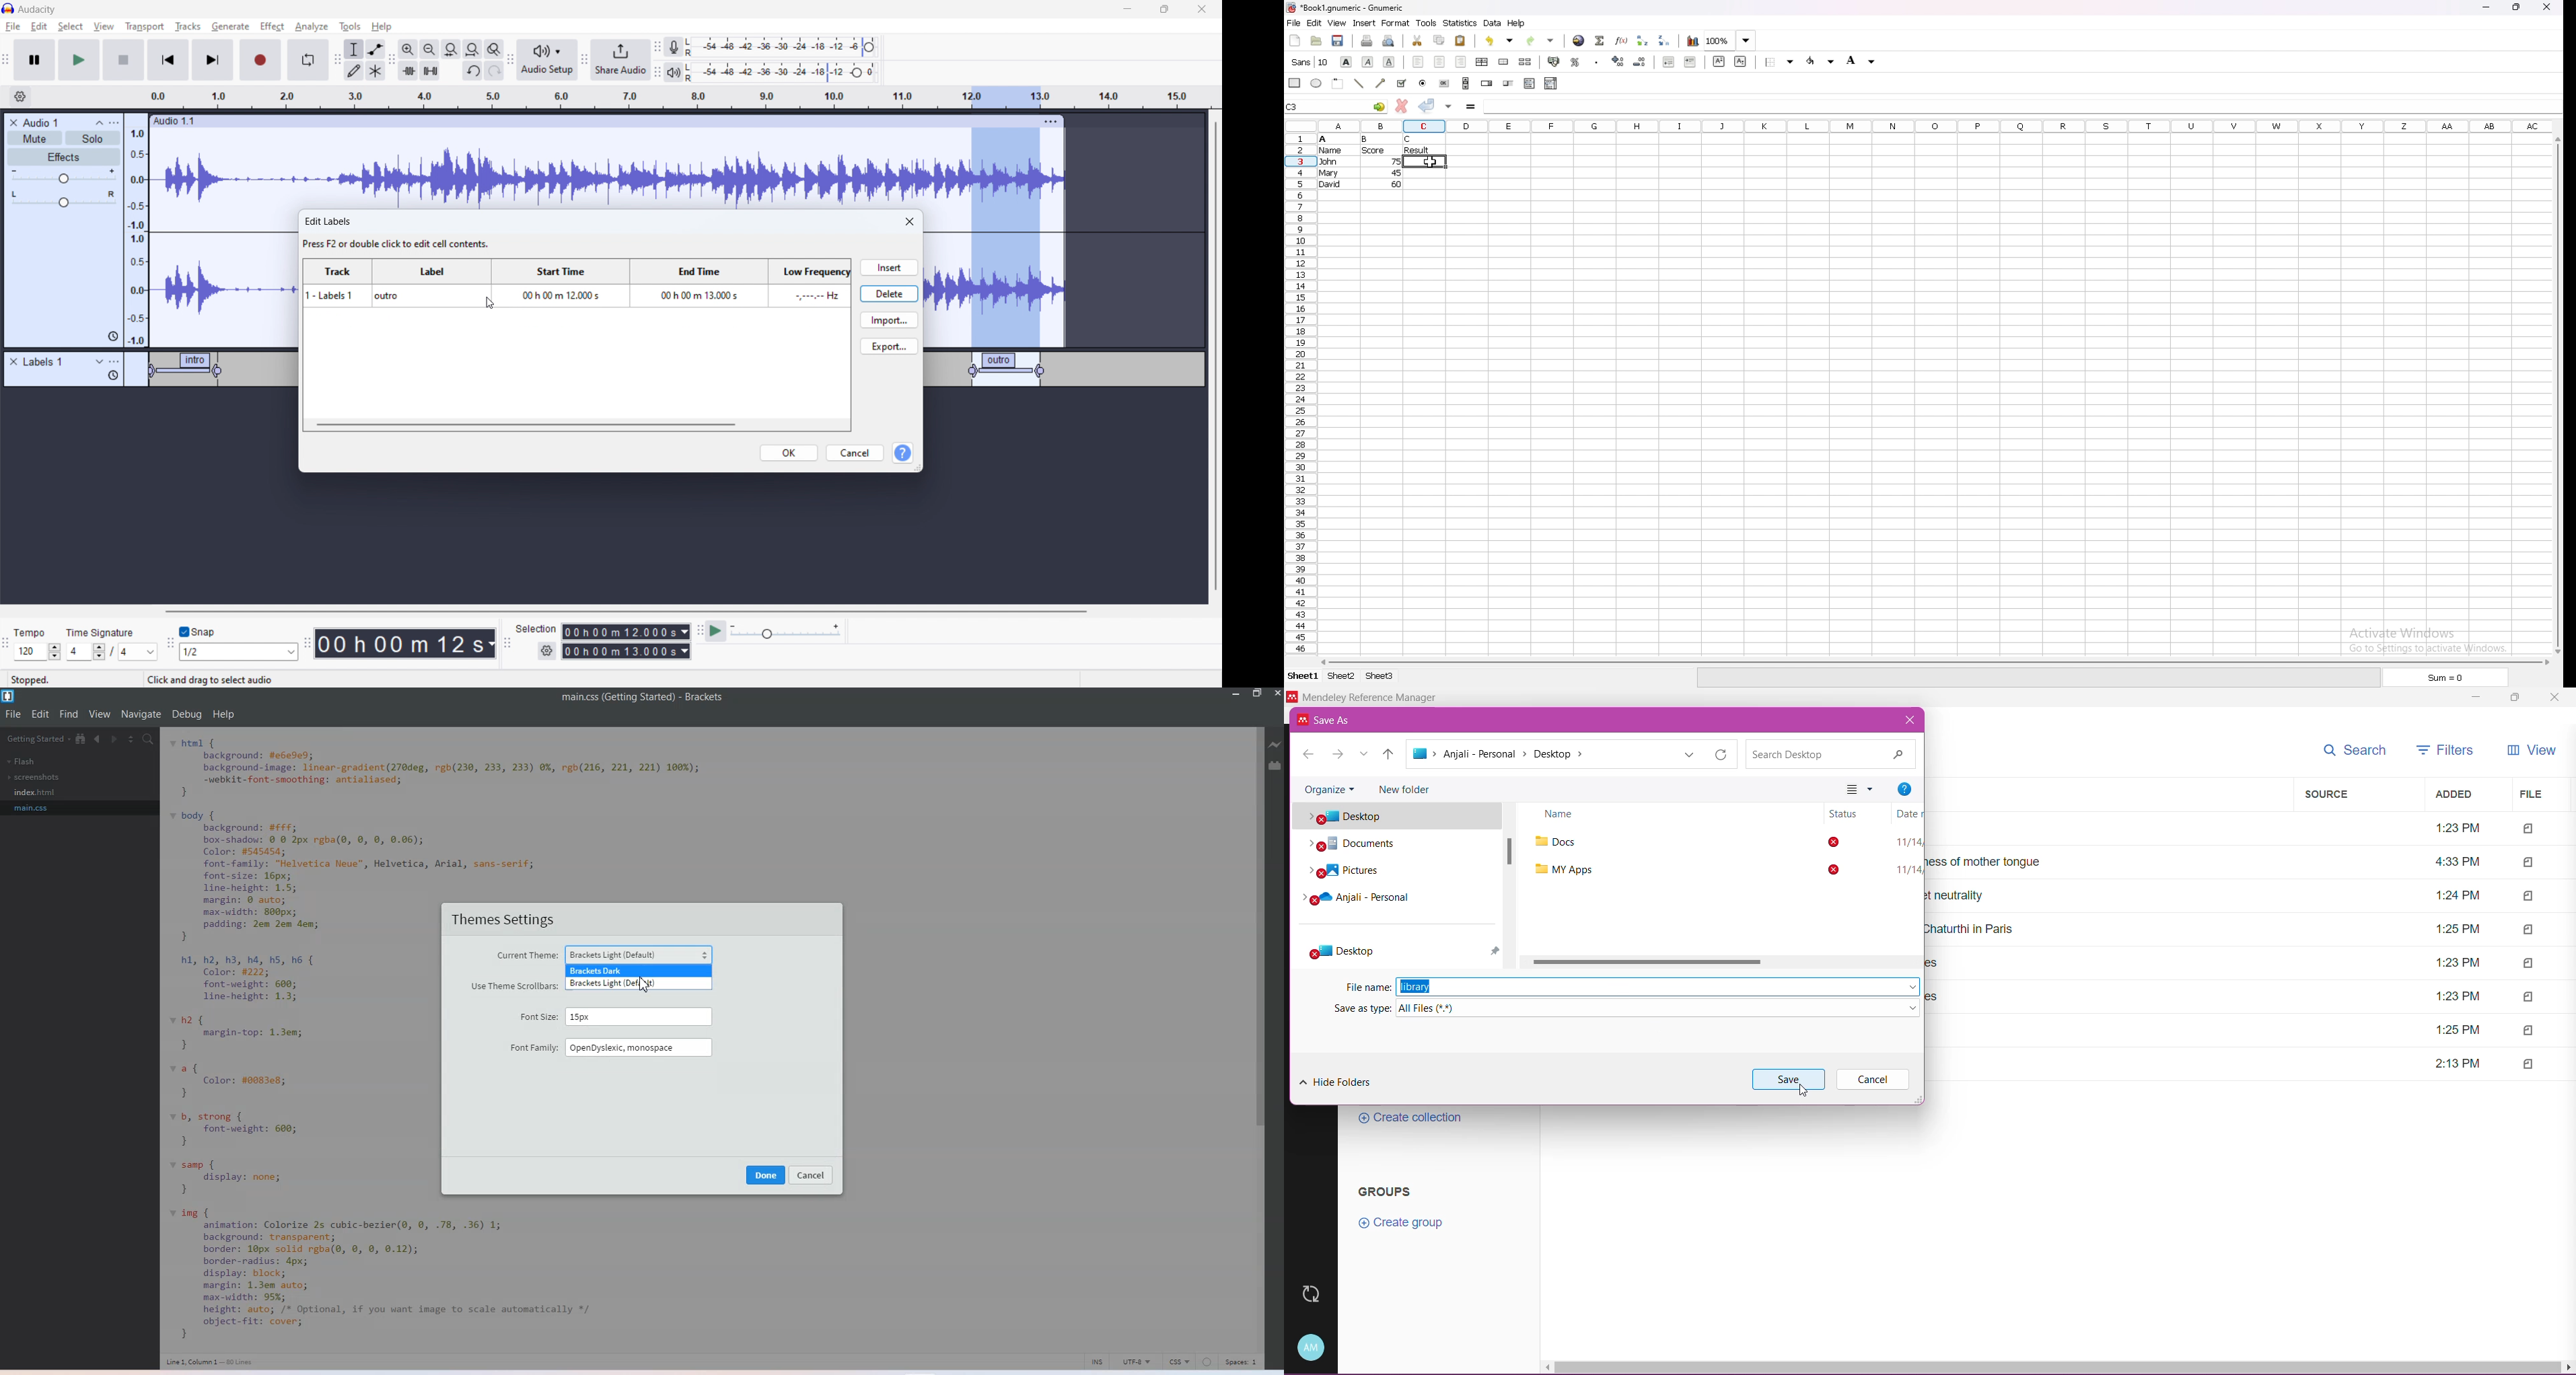  I want to click on Desktop, so click(1345, 951).